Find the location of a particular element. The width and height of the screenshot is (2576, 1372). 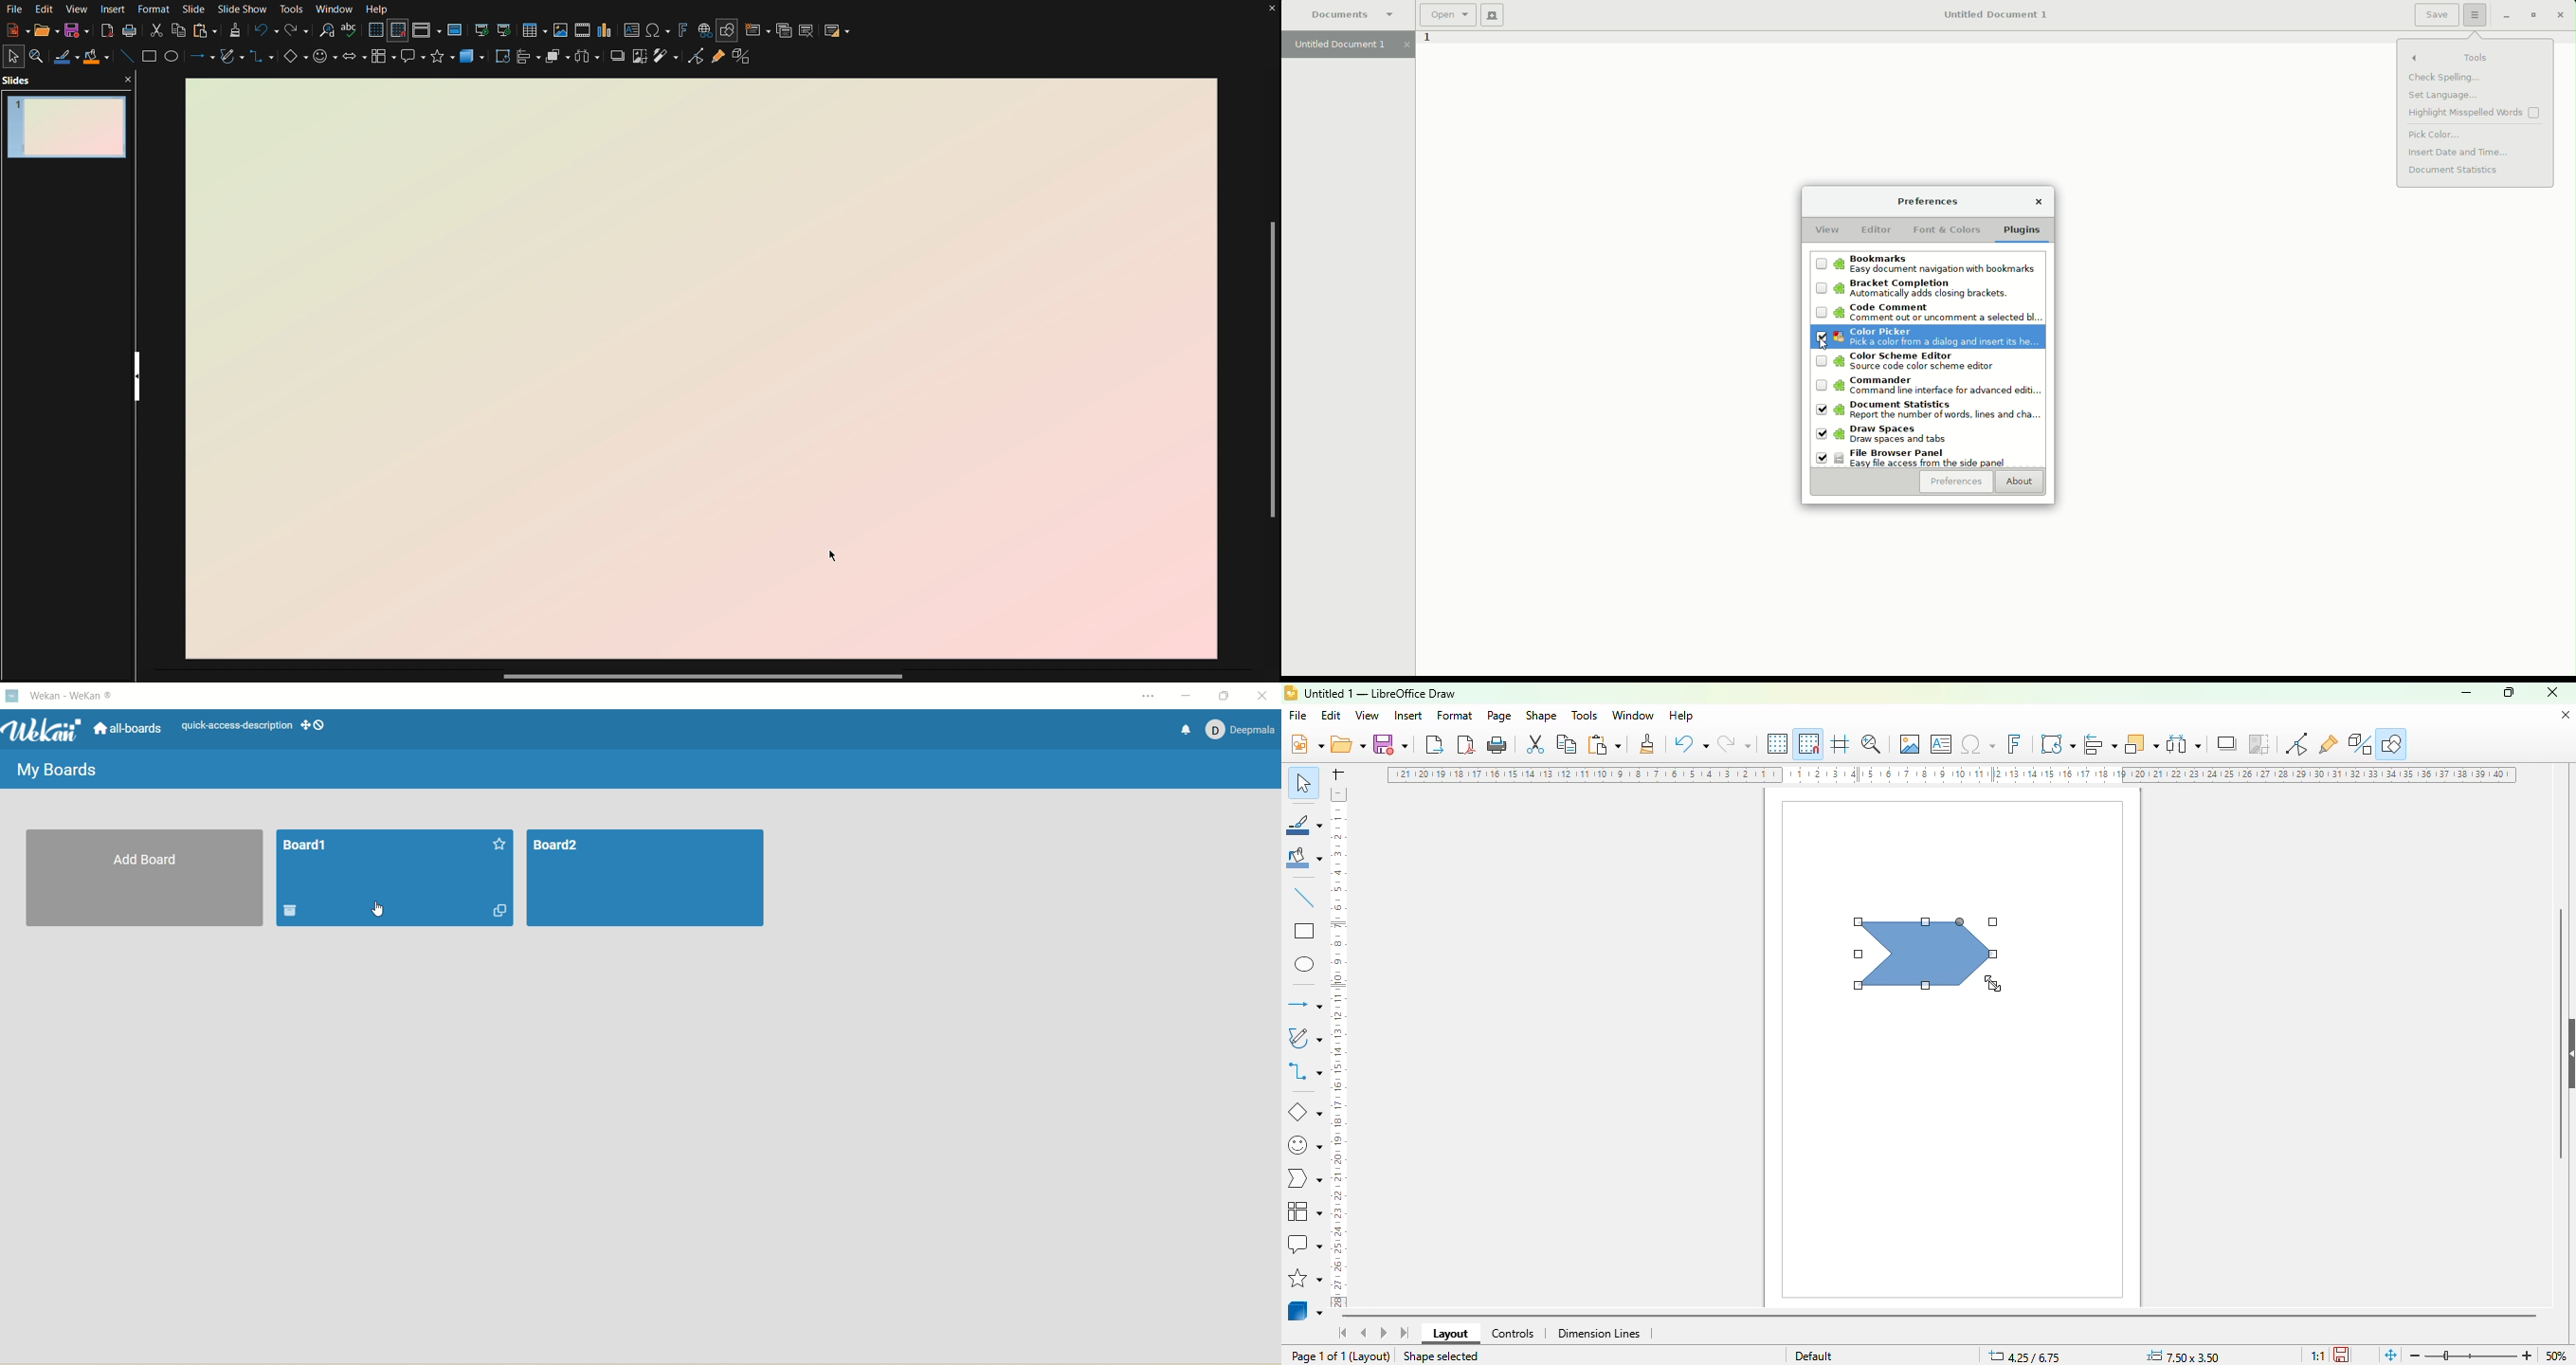

Spellcheck is located at coordinates (351, 31).